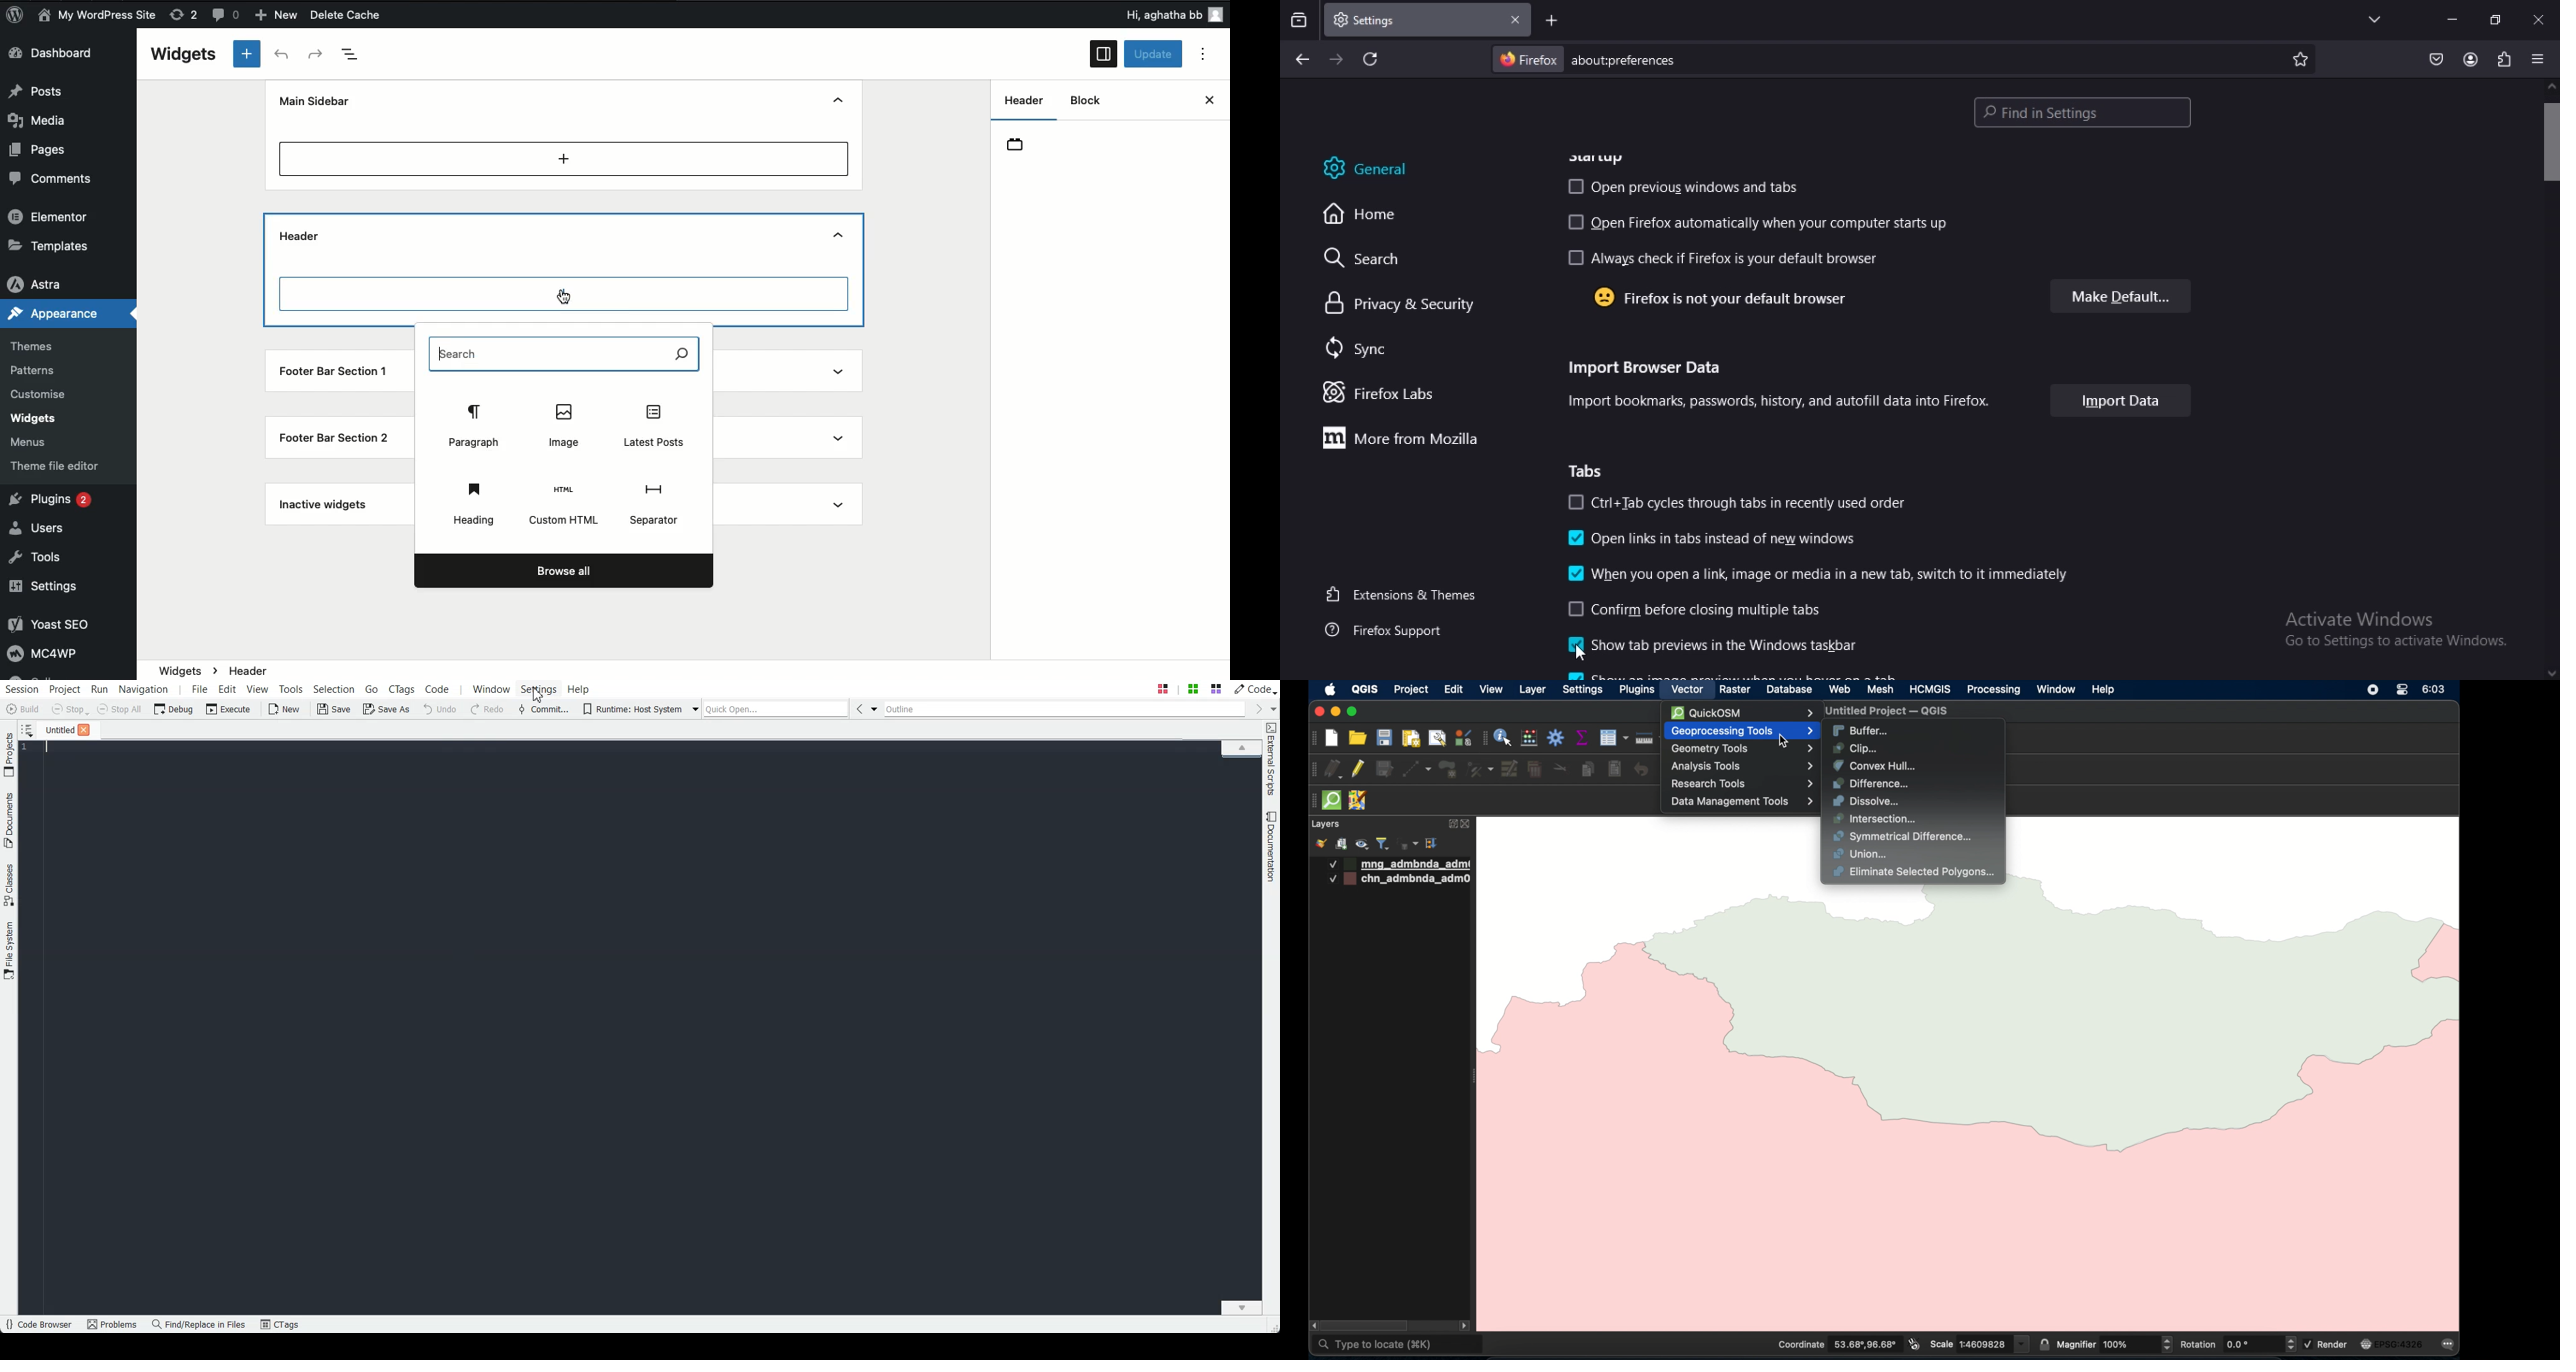 Image resolution: width=2576 pixels, height=1372 pixels. I want to click on Patterns, so click(38, 371).